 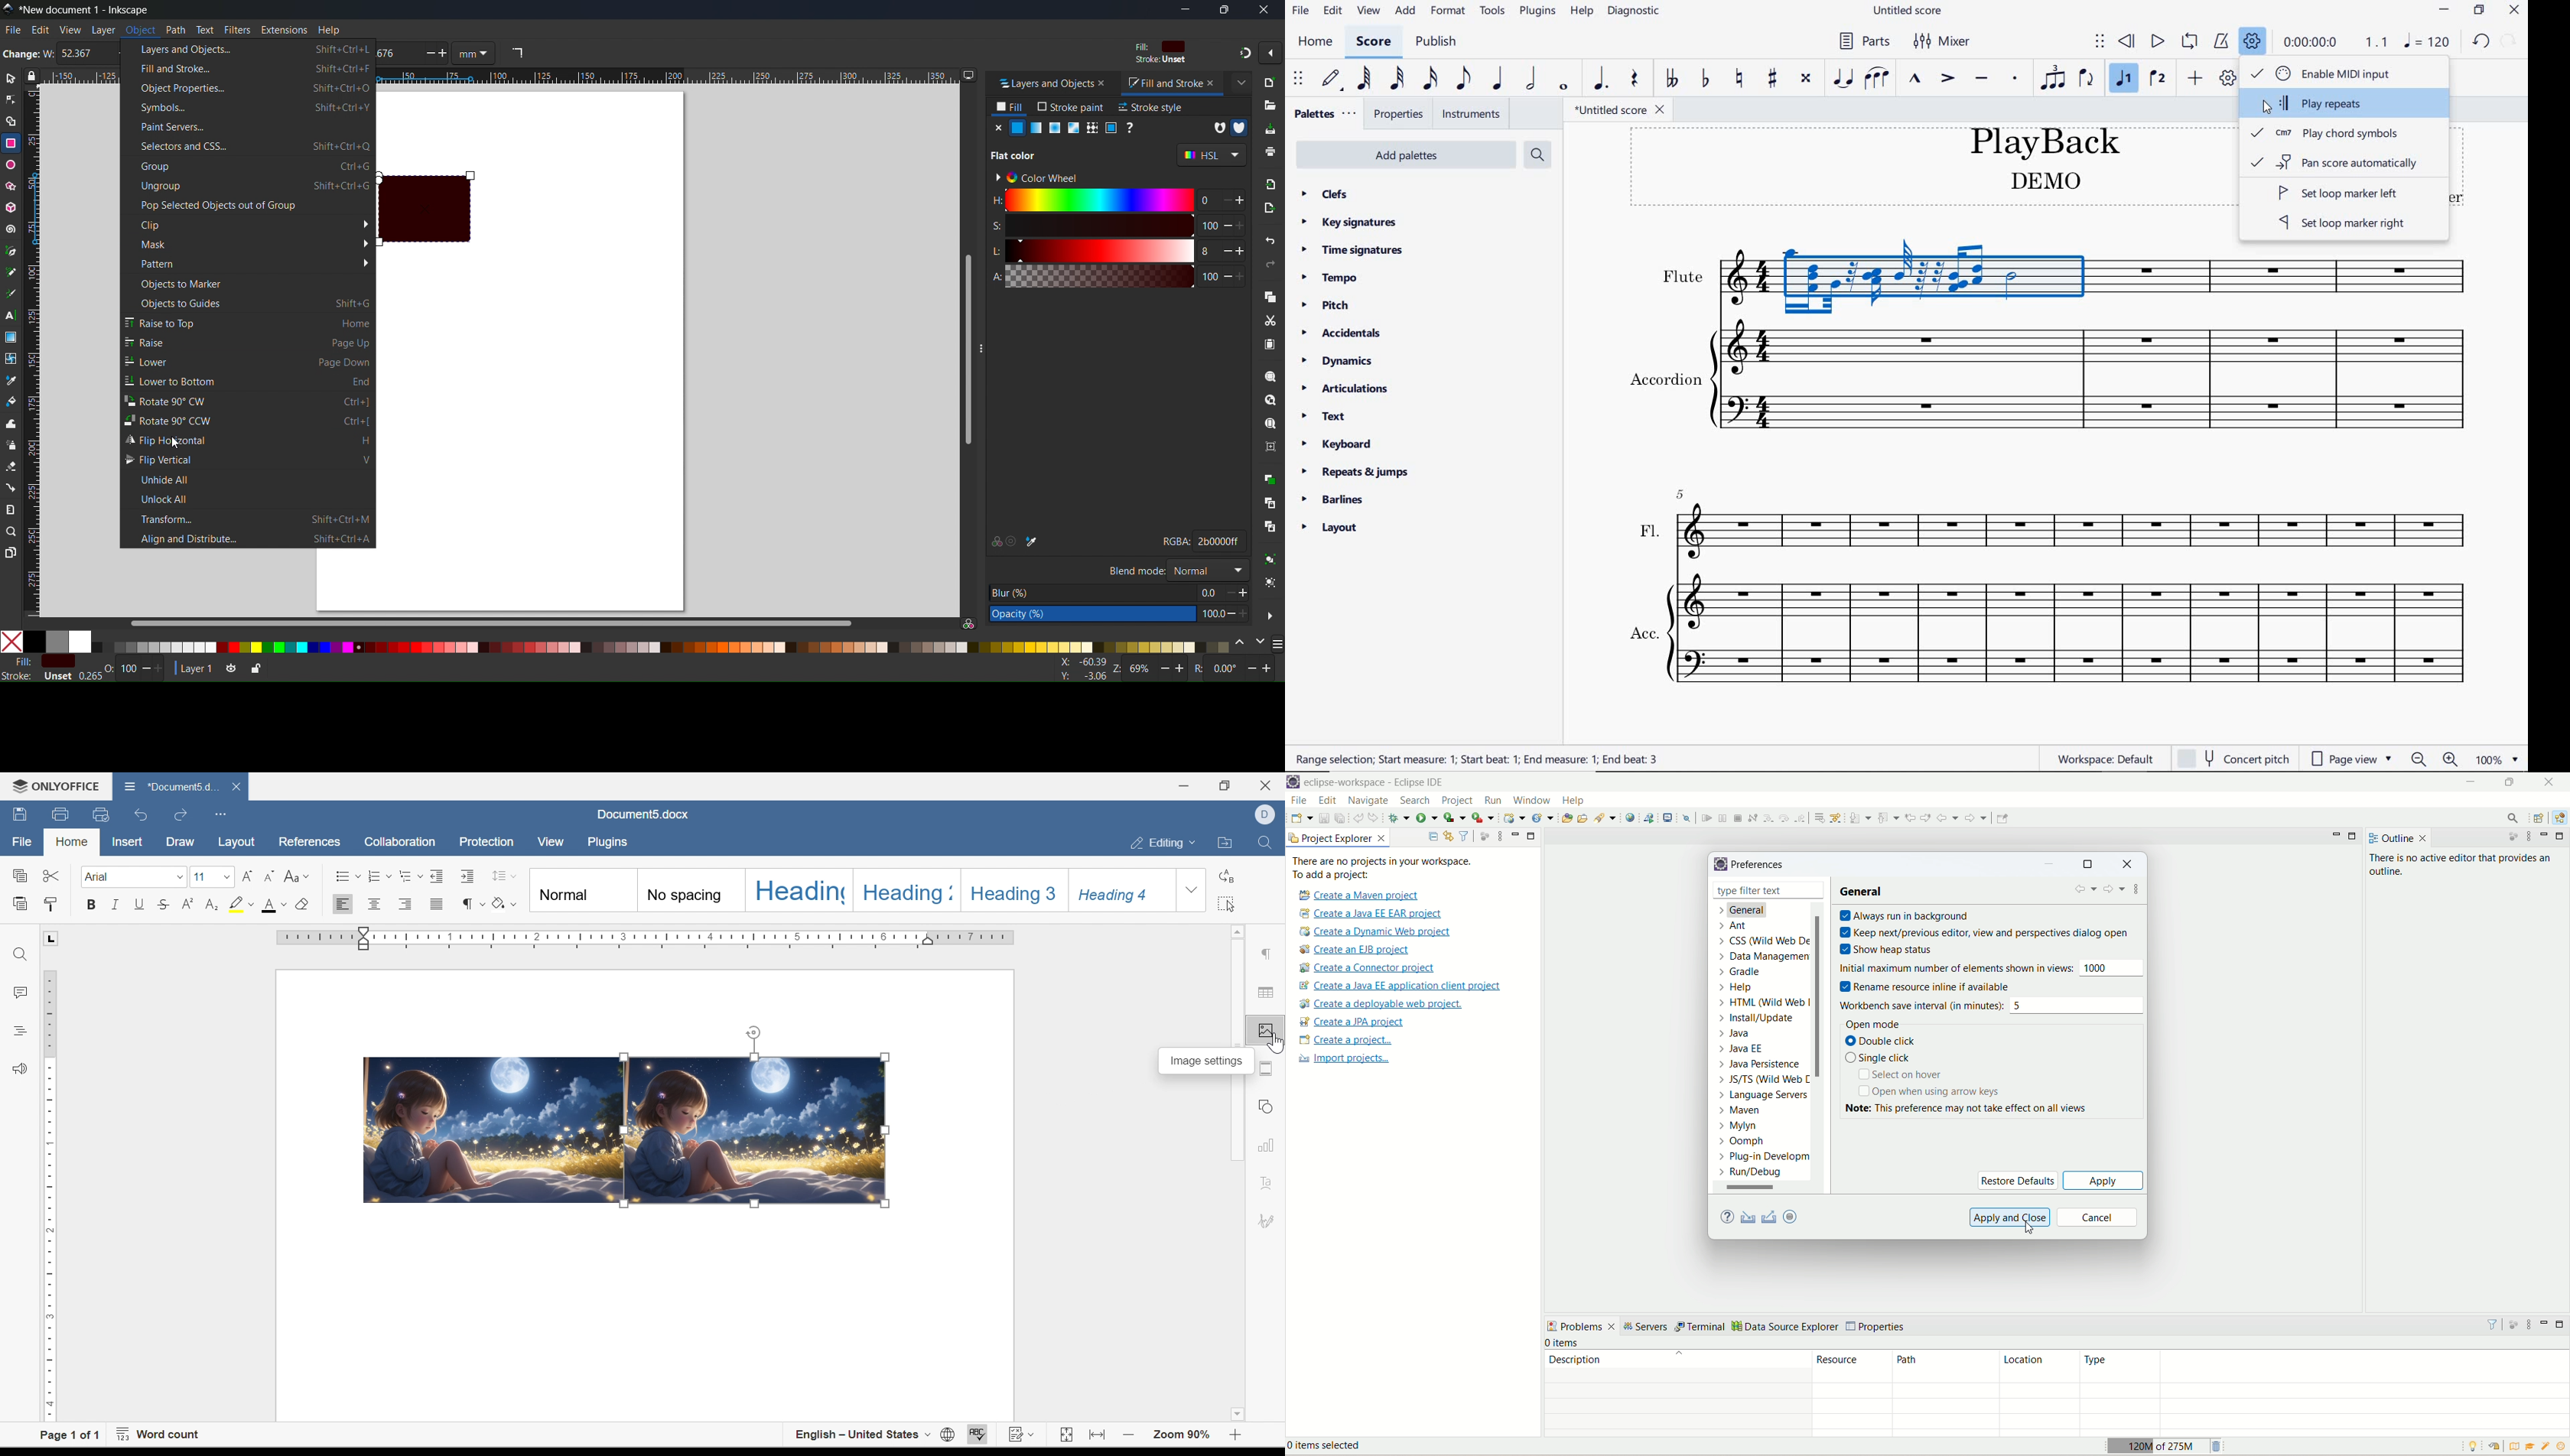 I want to click on accidentals, so click(x=1343, y=334).